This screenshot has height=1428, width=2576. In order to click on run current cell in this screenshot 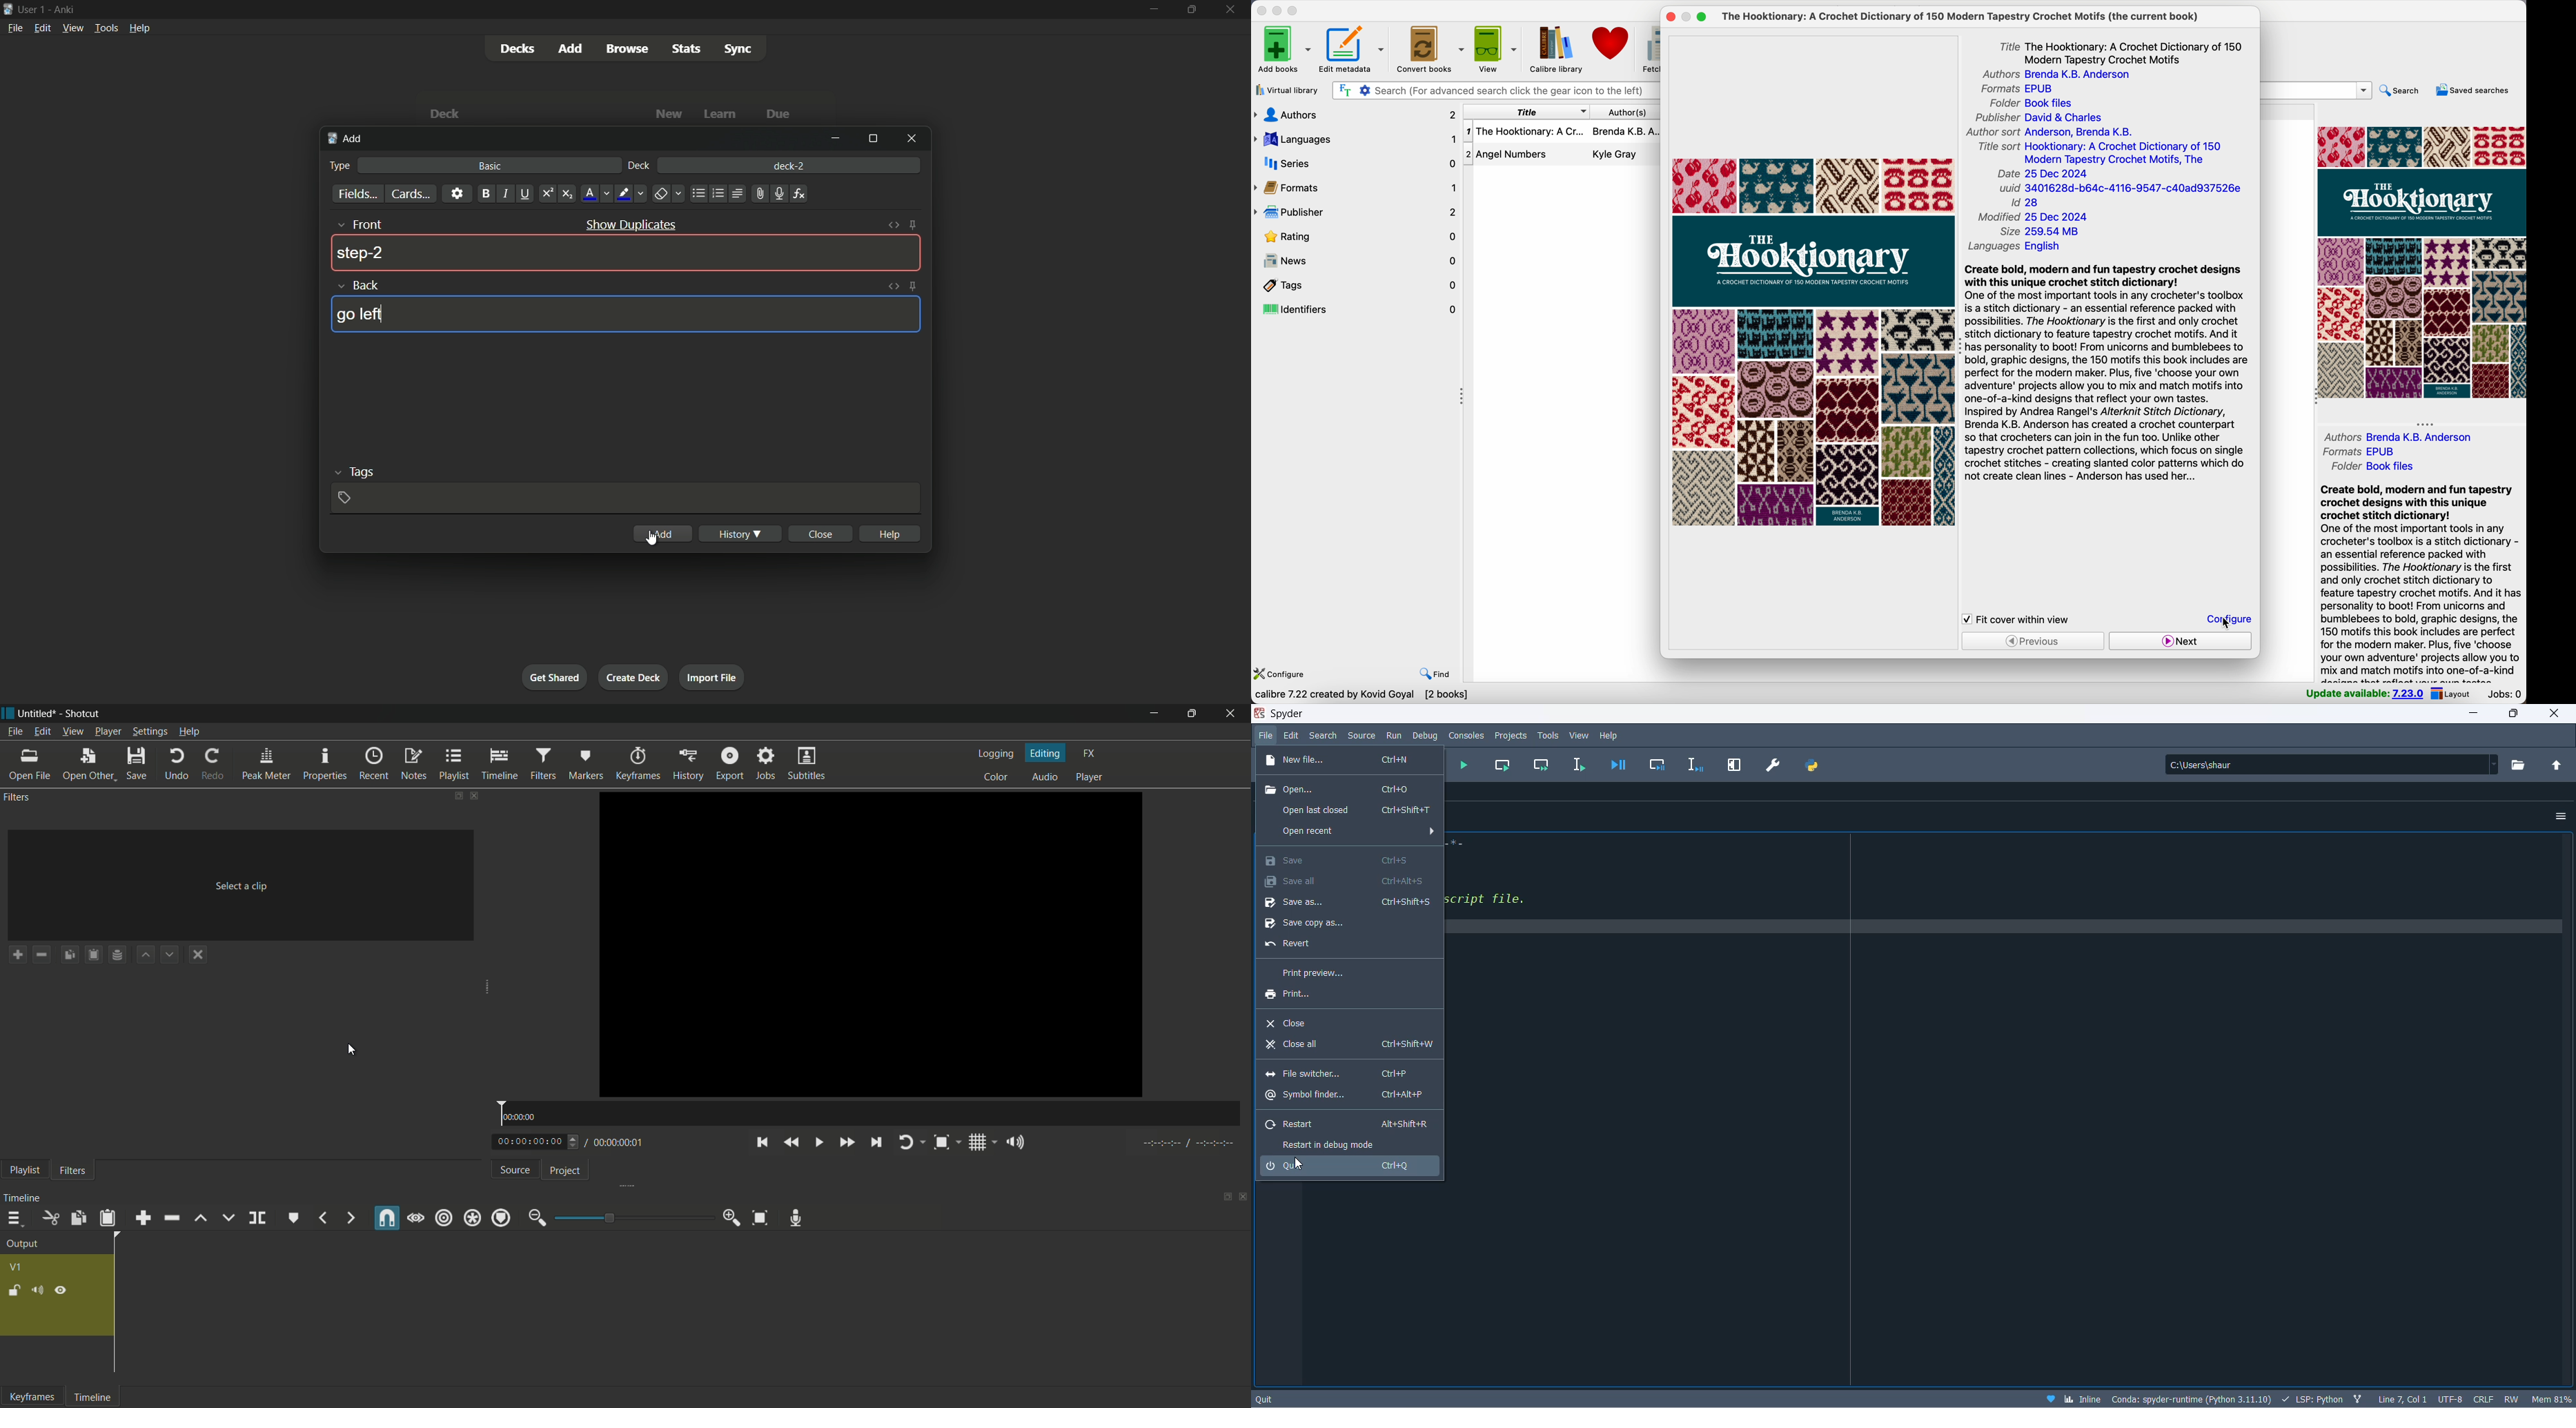, I will do `click(1503, 765)`.